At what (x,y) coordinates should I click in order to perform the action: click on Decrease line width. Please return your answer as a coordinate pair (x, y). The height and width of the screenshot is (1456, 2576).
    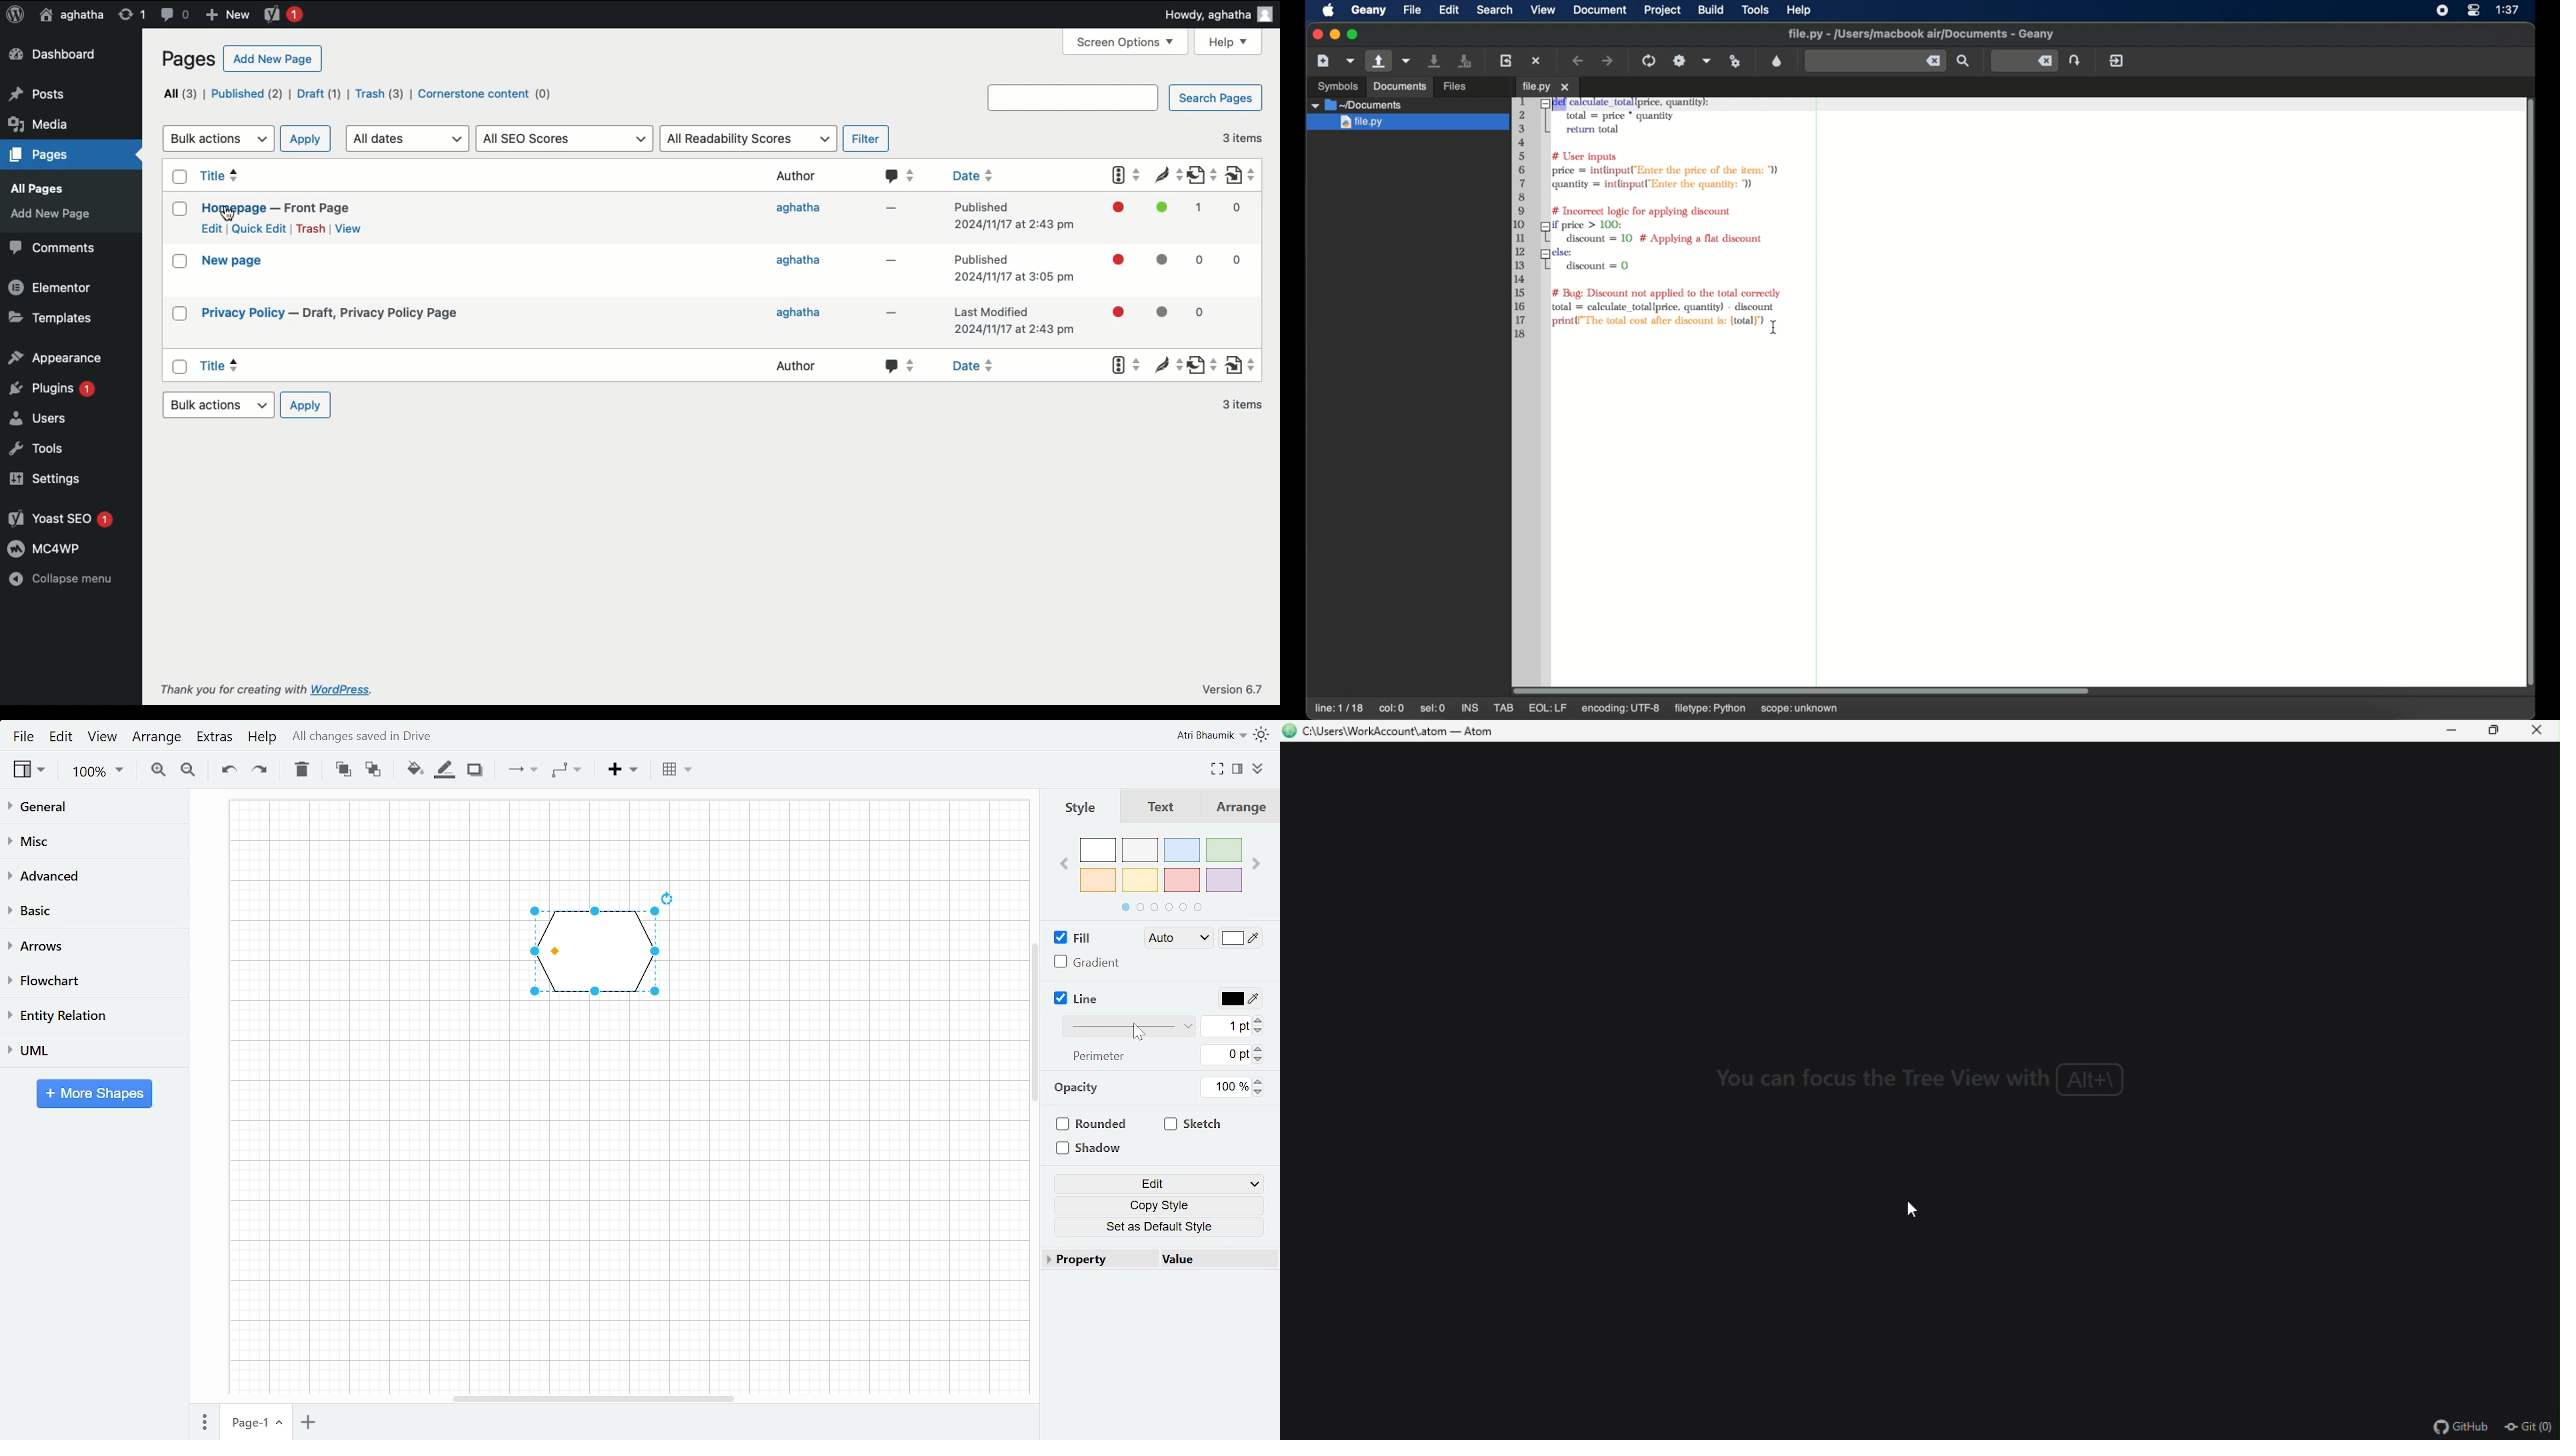
    Looking at the image, I should click on (1261, 1032).